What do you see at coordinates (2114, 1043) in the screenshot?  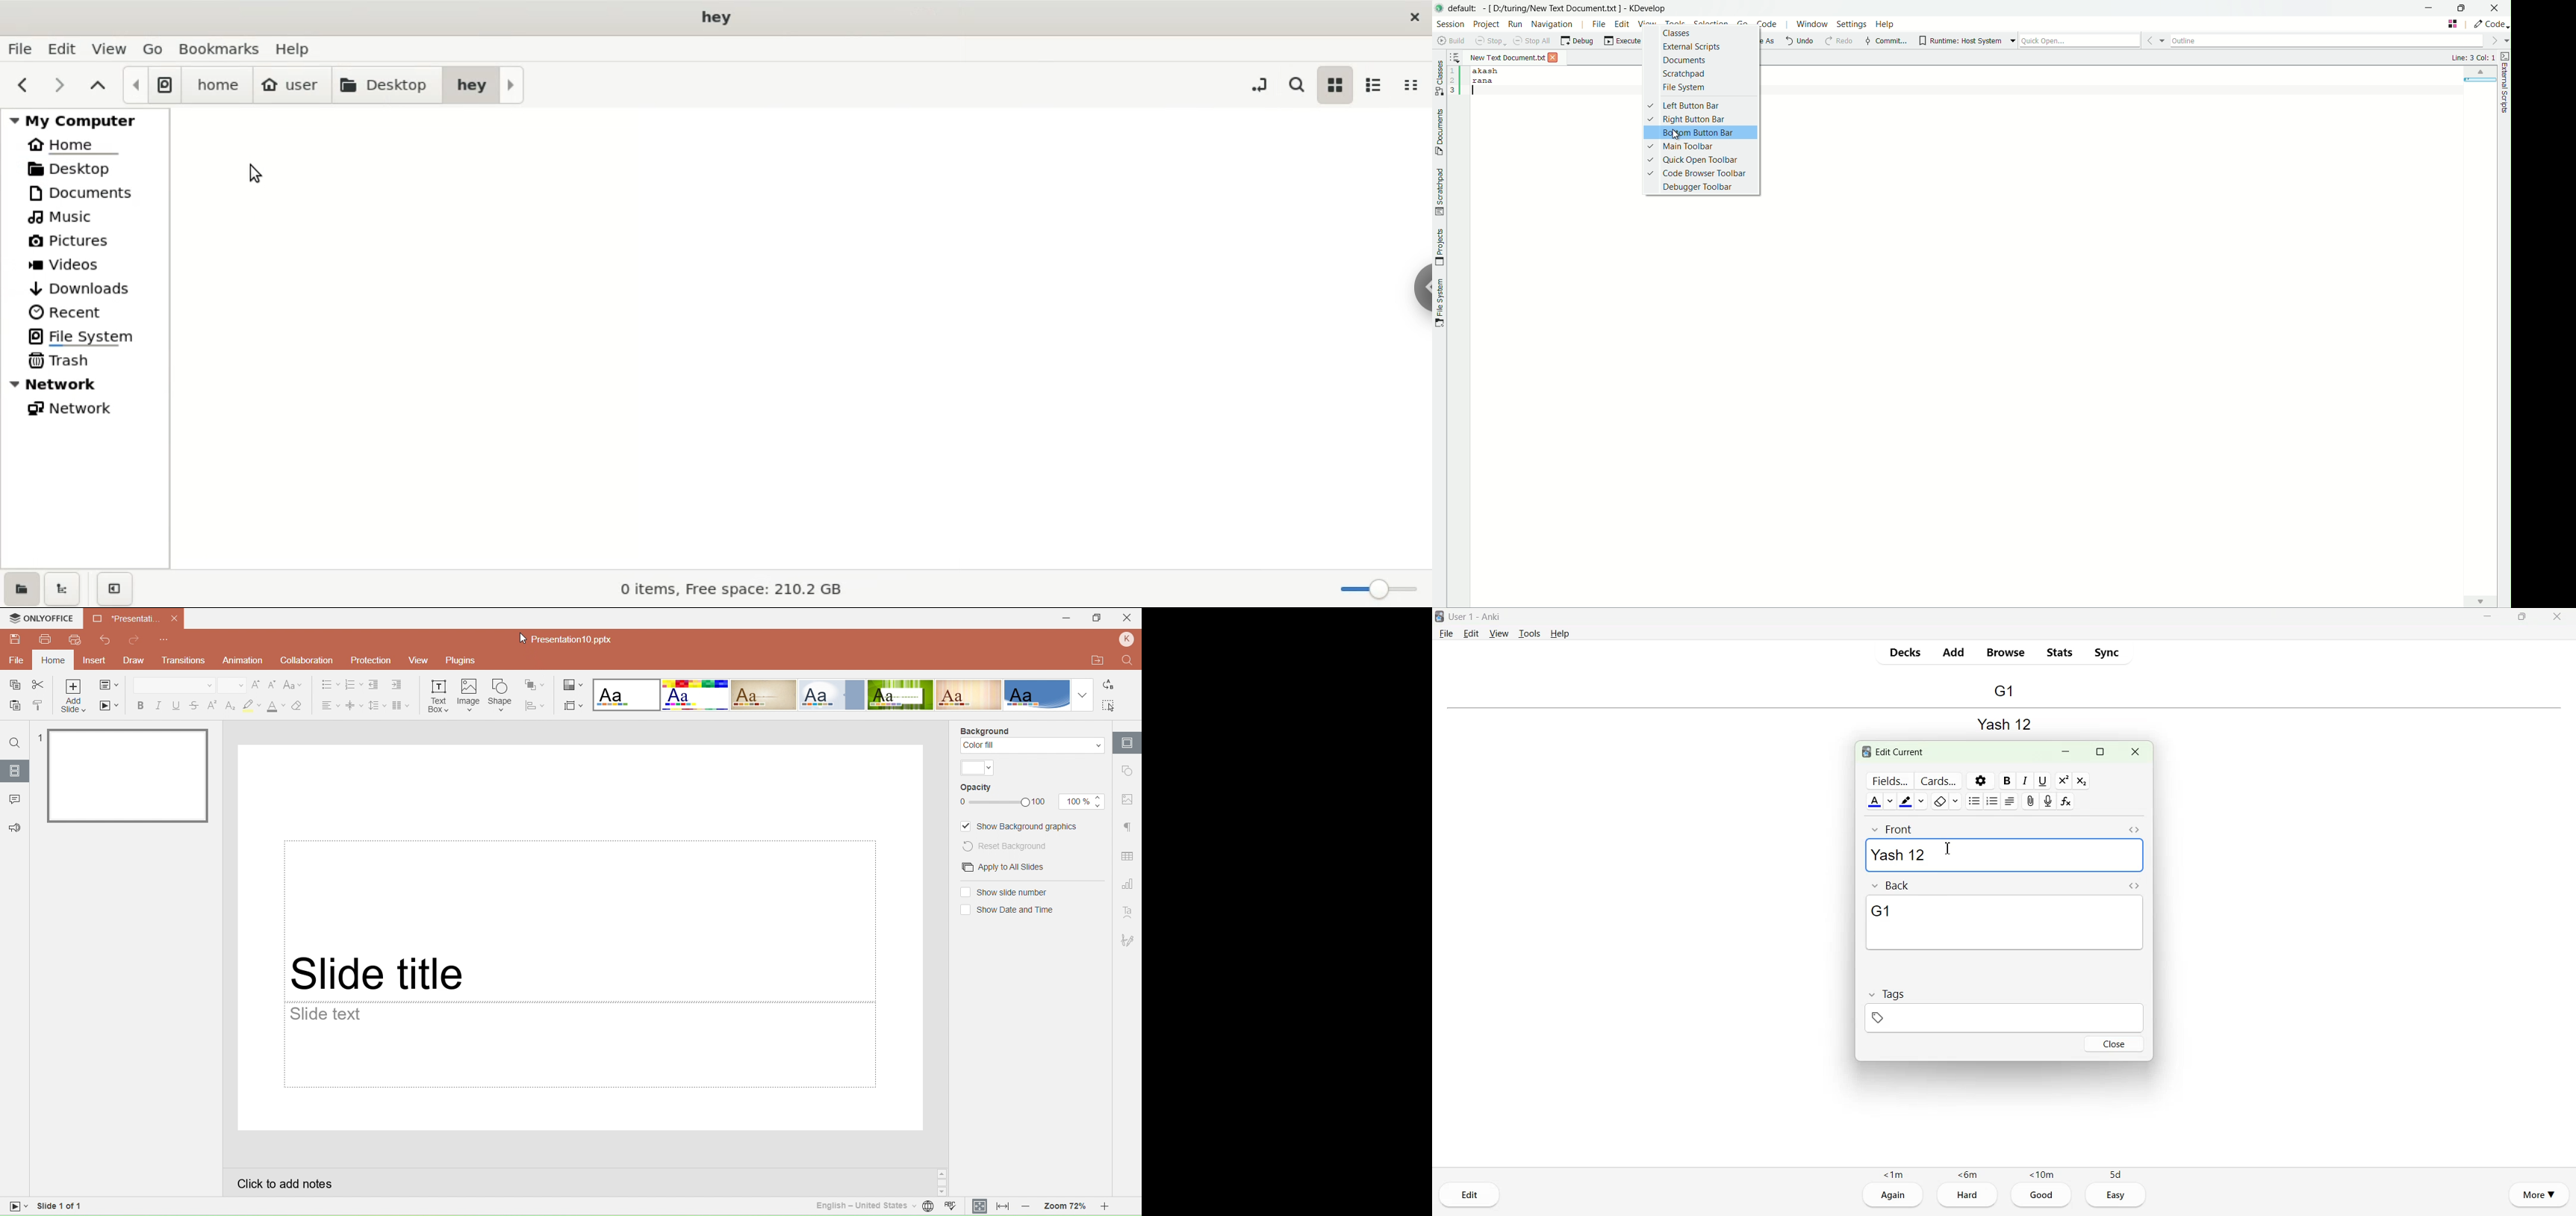 I see `Close` at bounding box center [2114, 1043].